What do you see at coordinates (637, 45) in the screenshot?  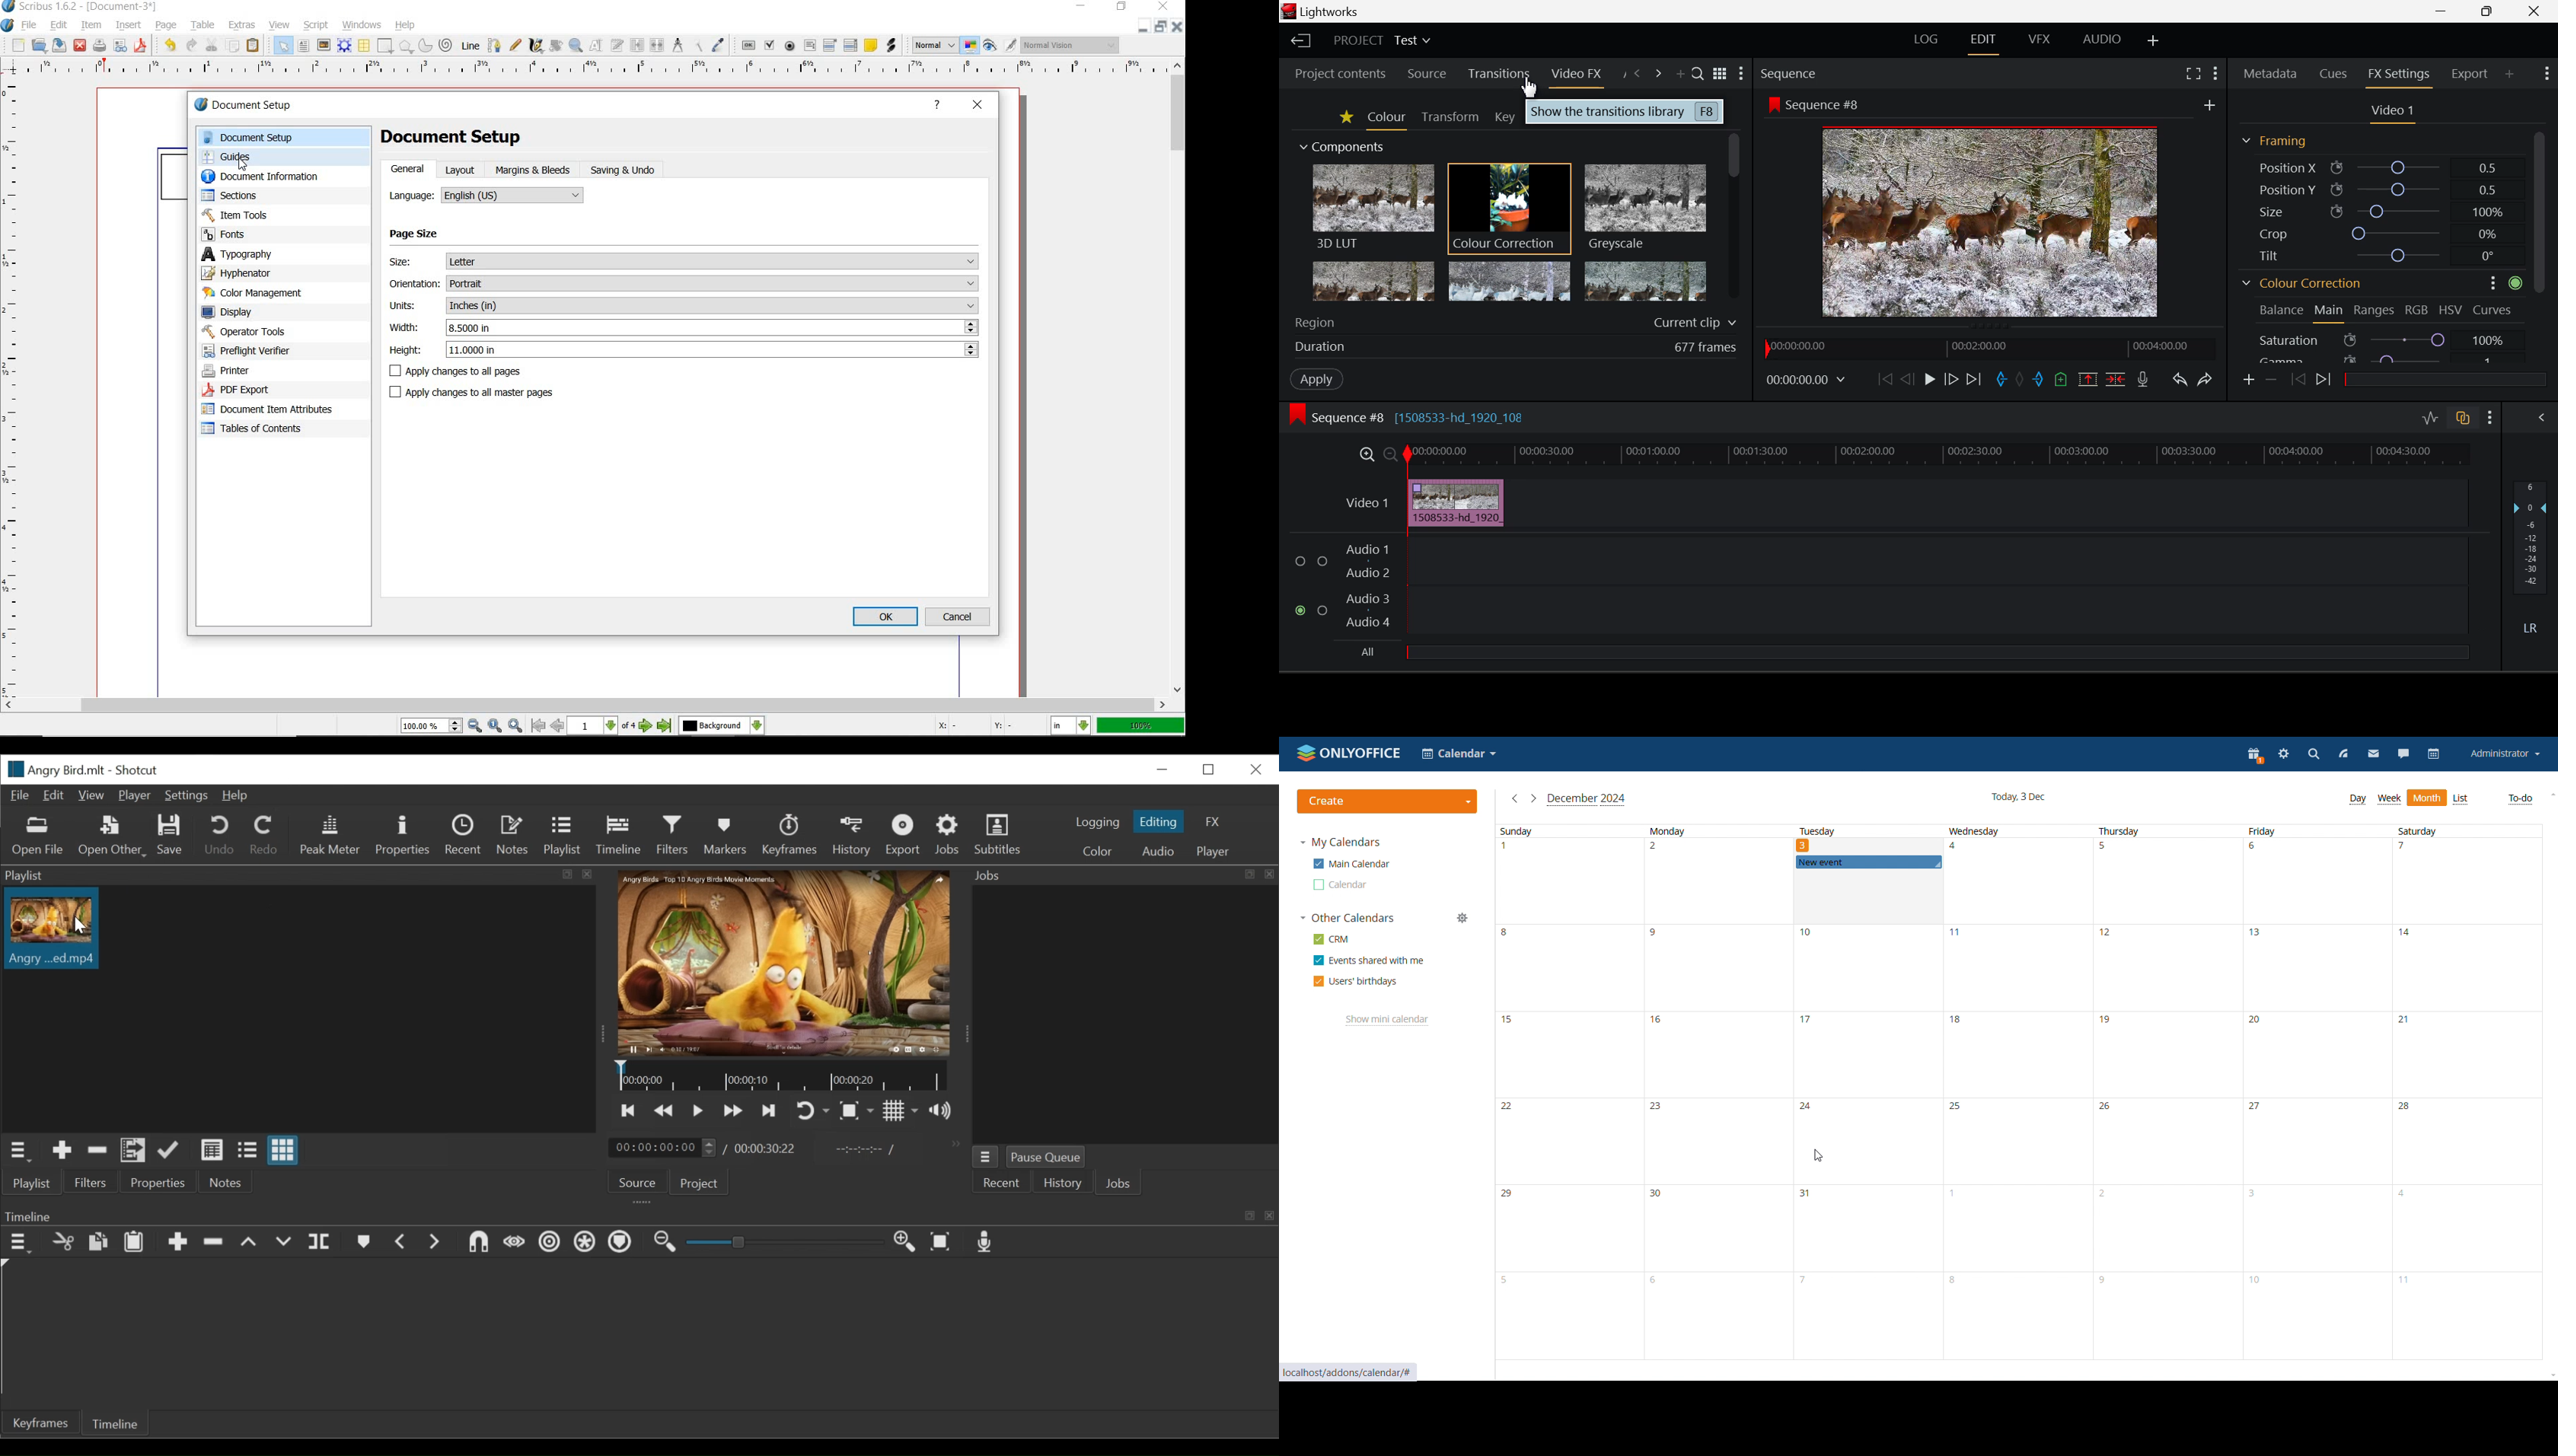 I see `link text frames` at bounding box center [637, 45].